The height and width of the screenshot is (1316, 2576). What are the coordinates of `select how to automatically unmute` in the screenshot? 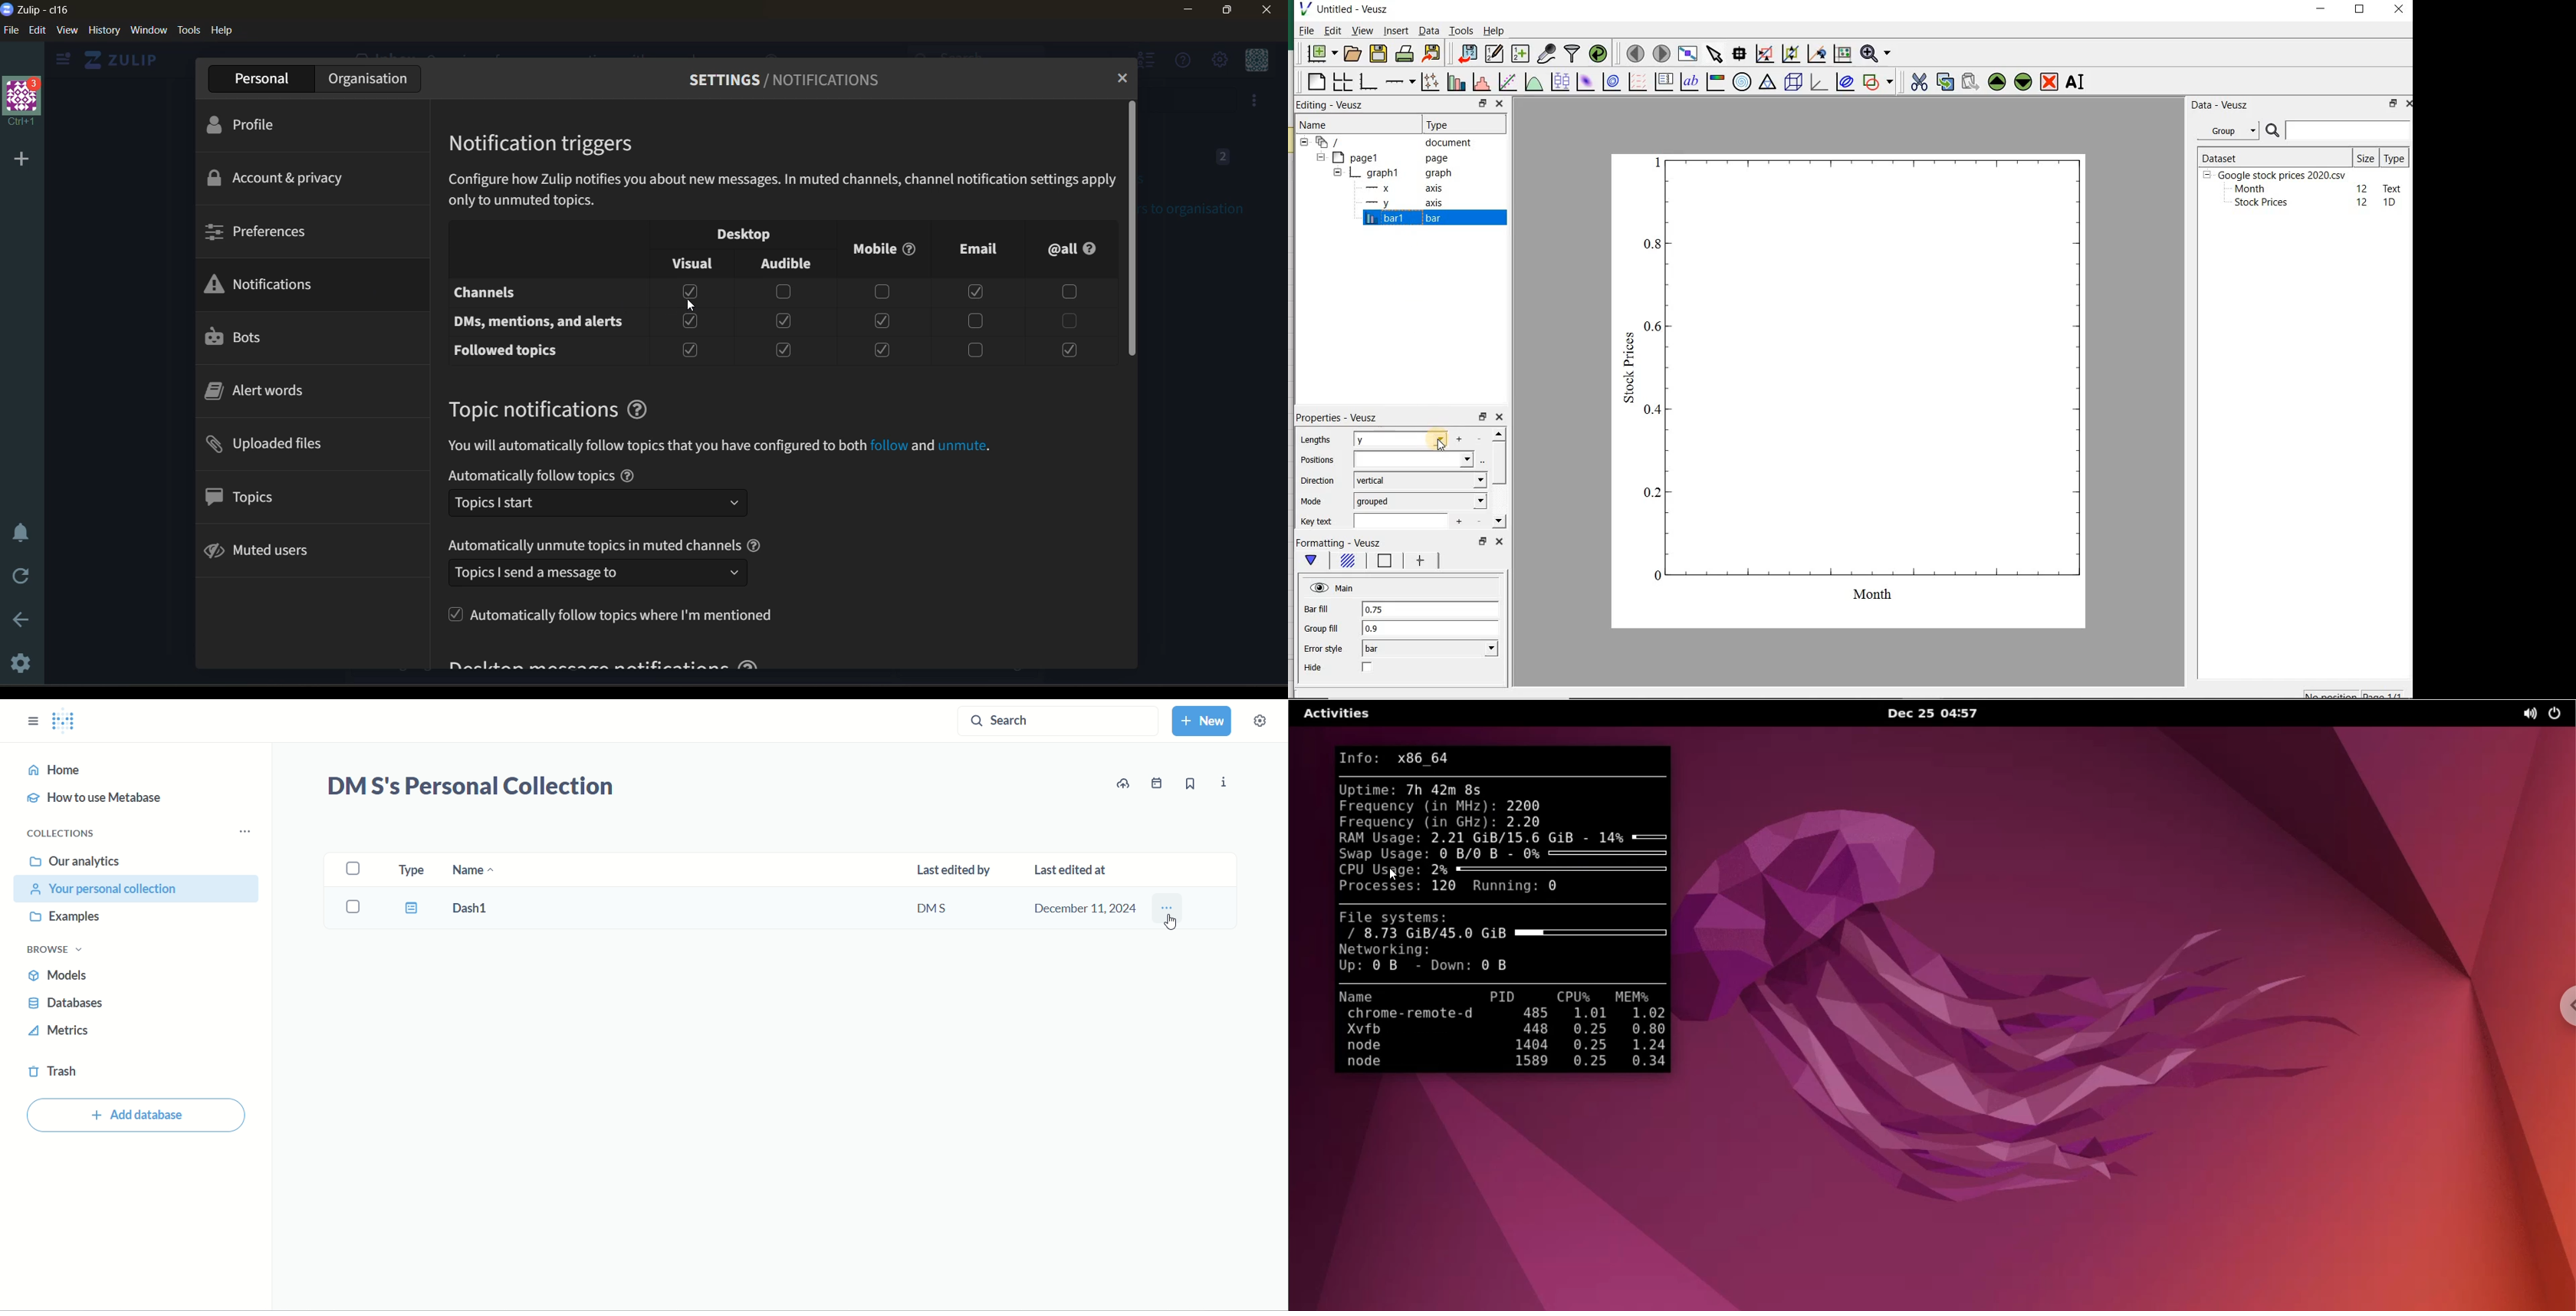 It's located at (597, 573).